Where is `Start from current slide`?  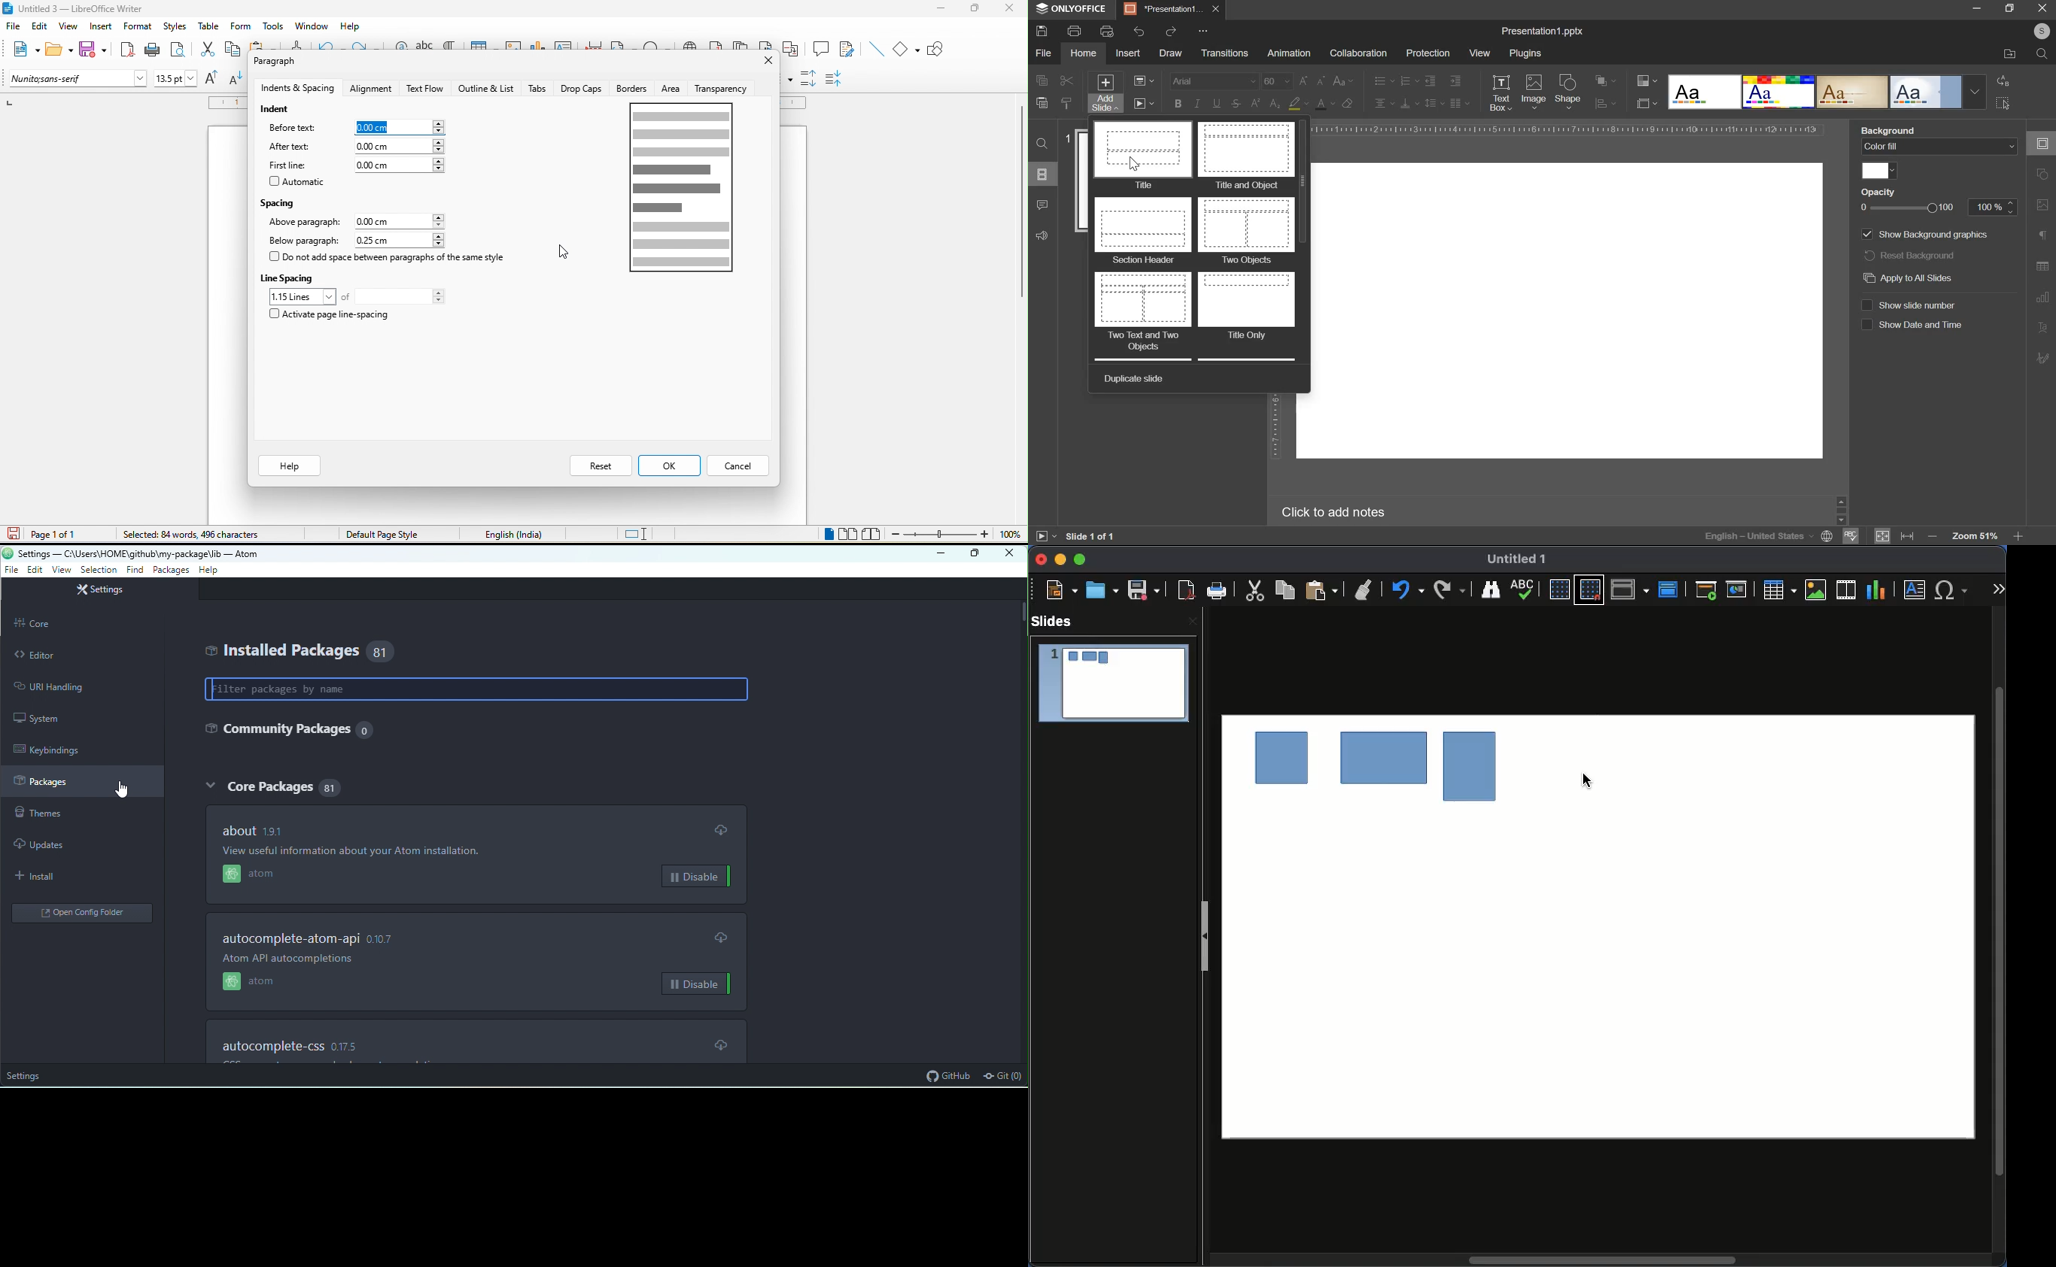
Start from current slide is located at coordinates (1738, 591).